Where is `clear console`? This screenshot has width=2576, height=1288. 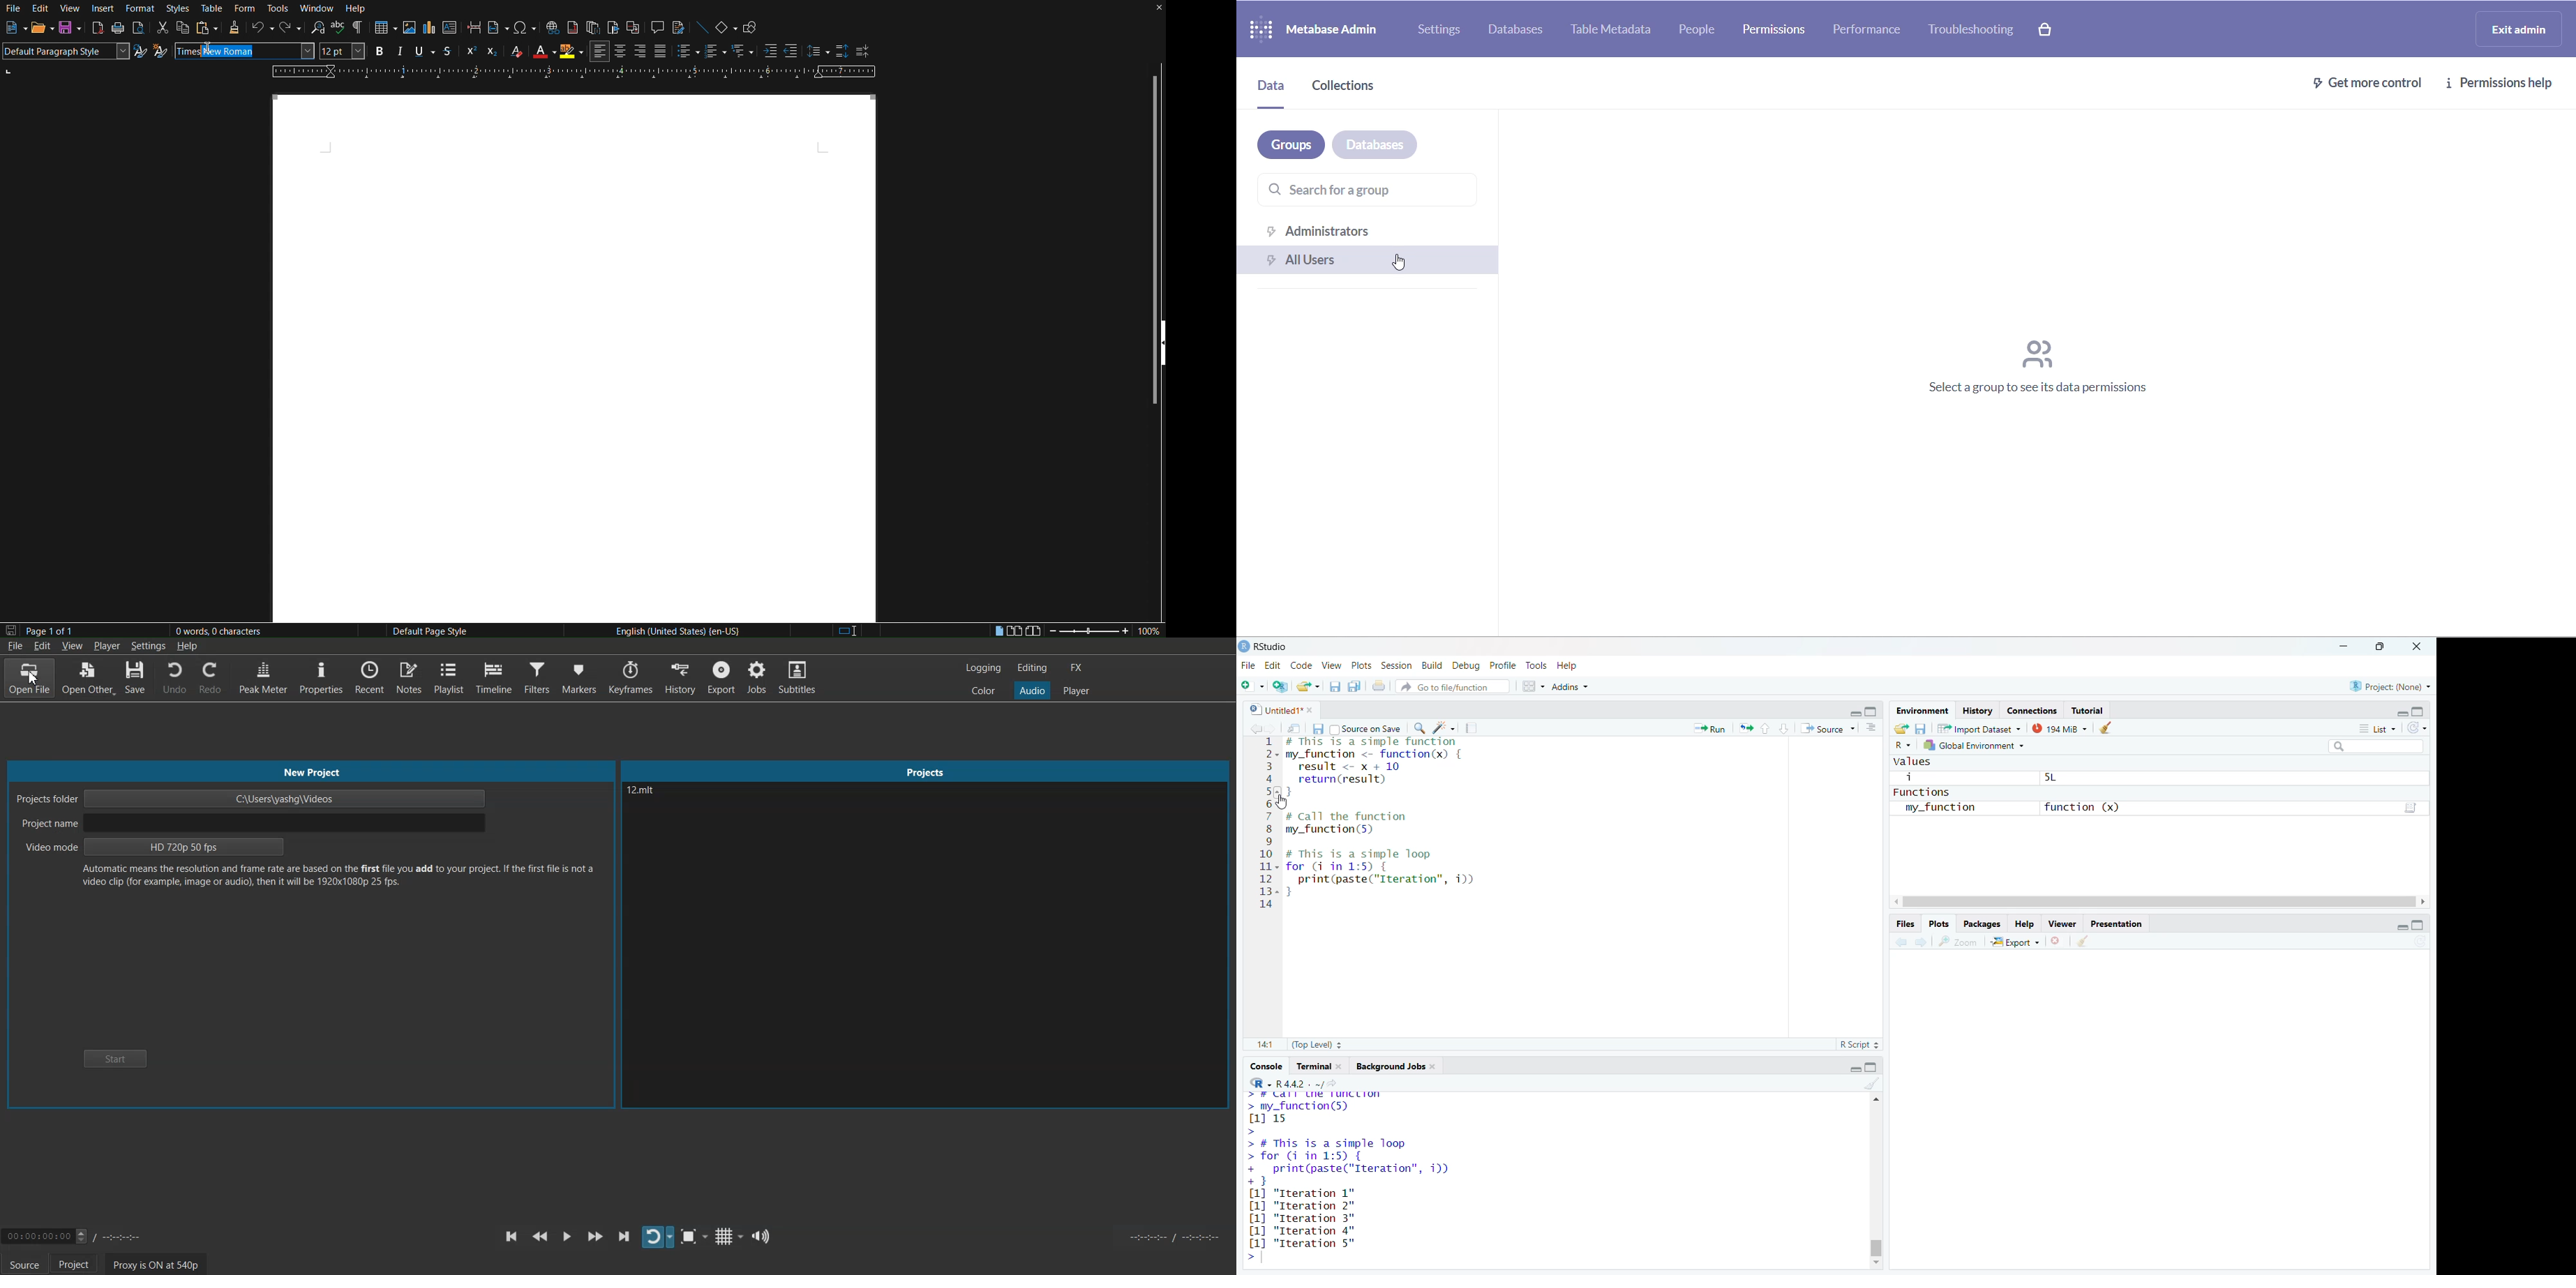
clear console is located at coordinates (1872, 1083).